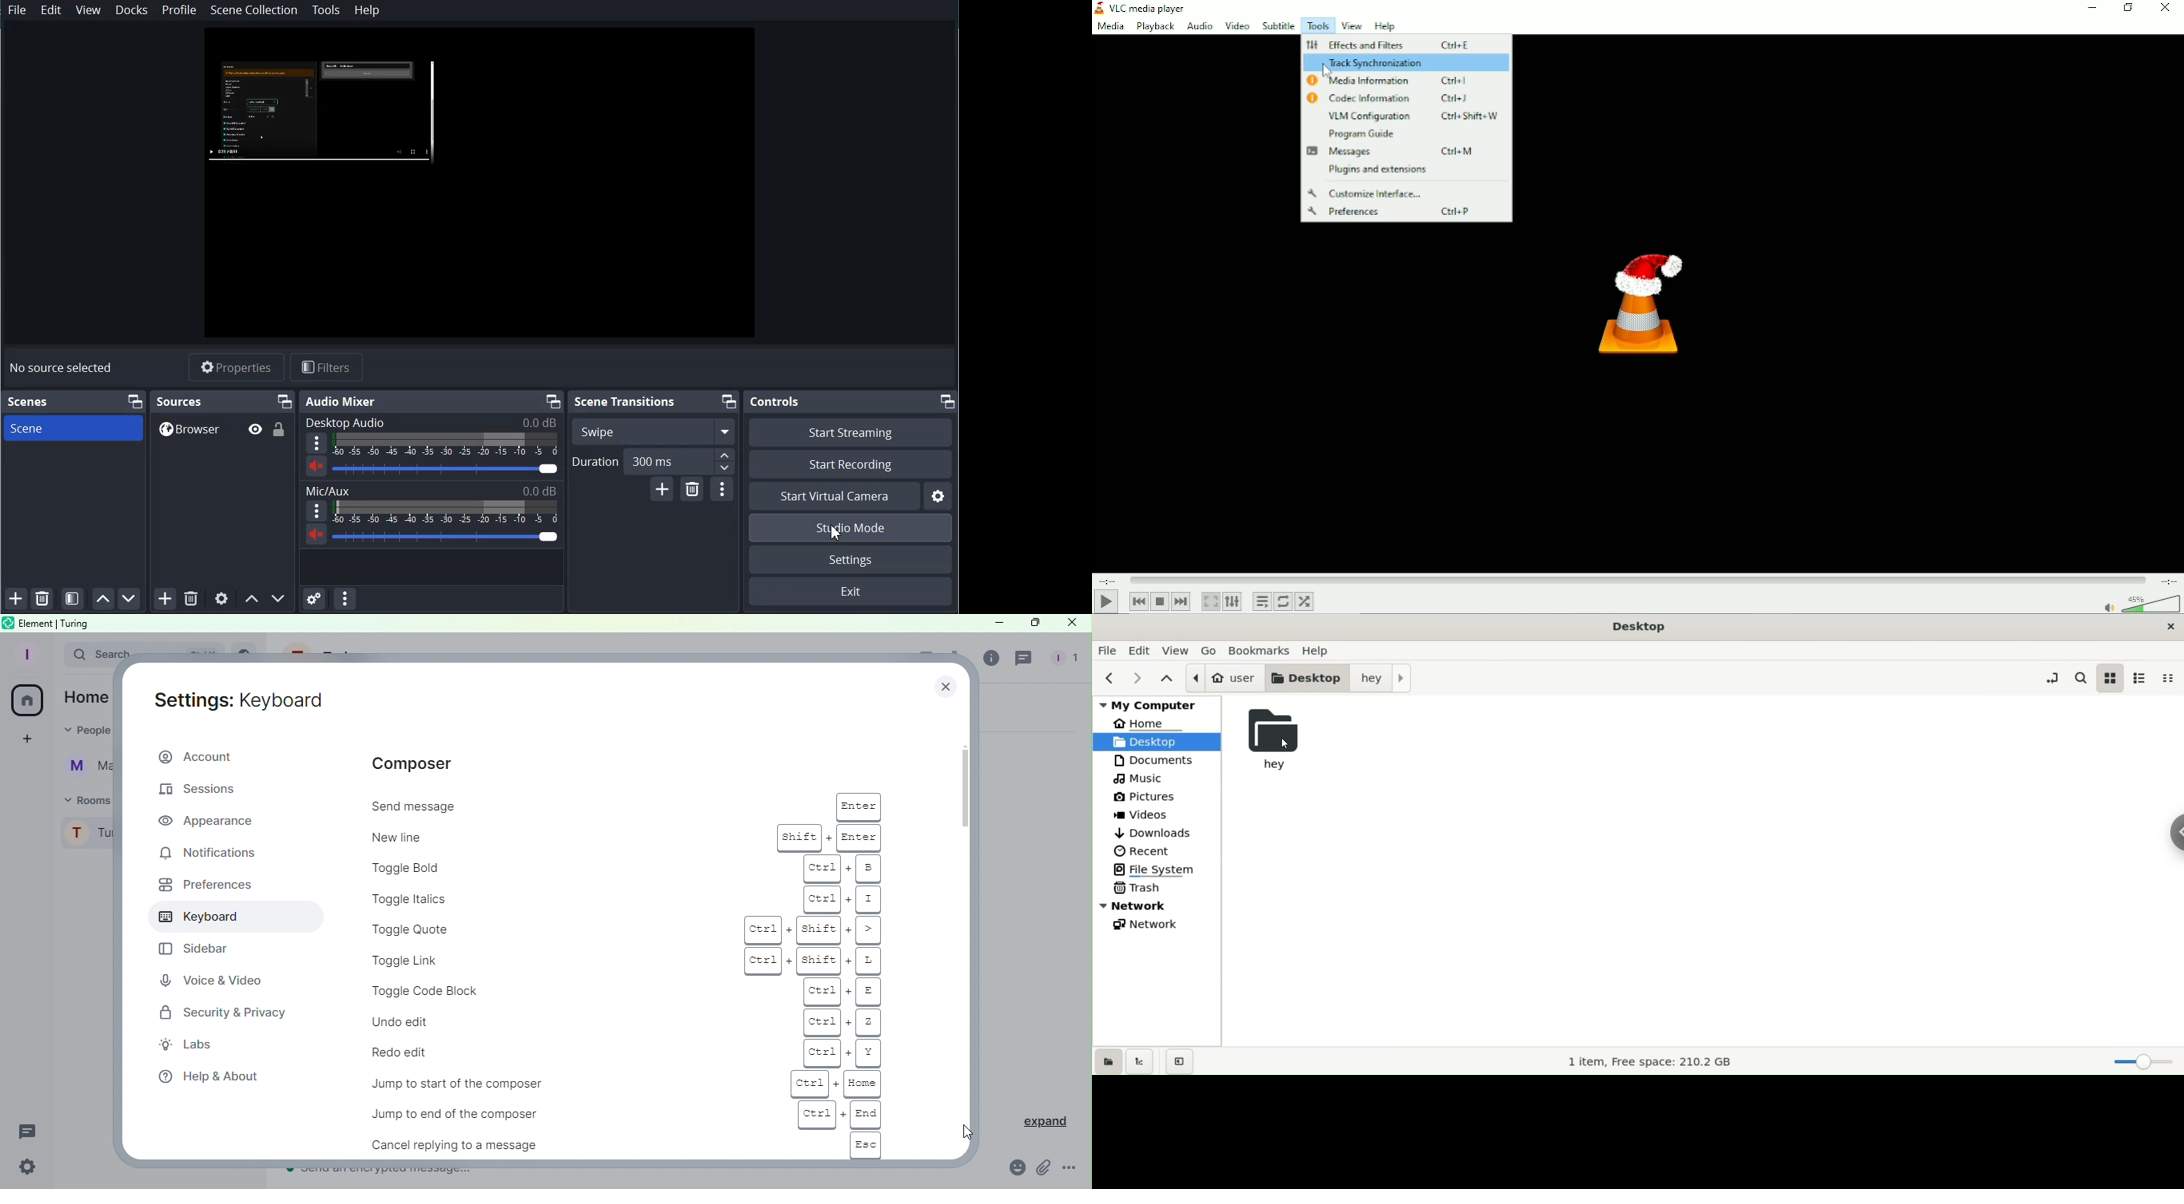  Describe the element at coordinates (61, 368) in the screenshot. I see `No source selected` at that location.